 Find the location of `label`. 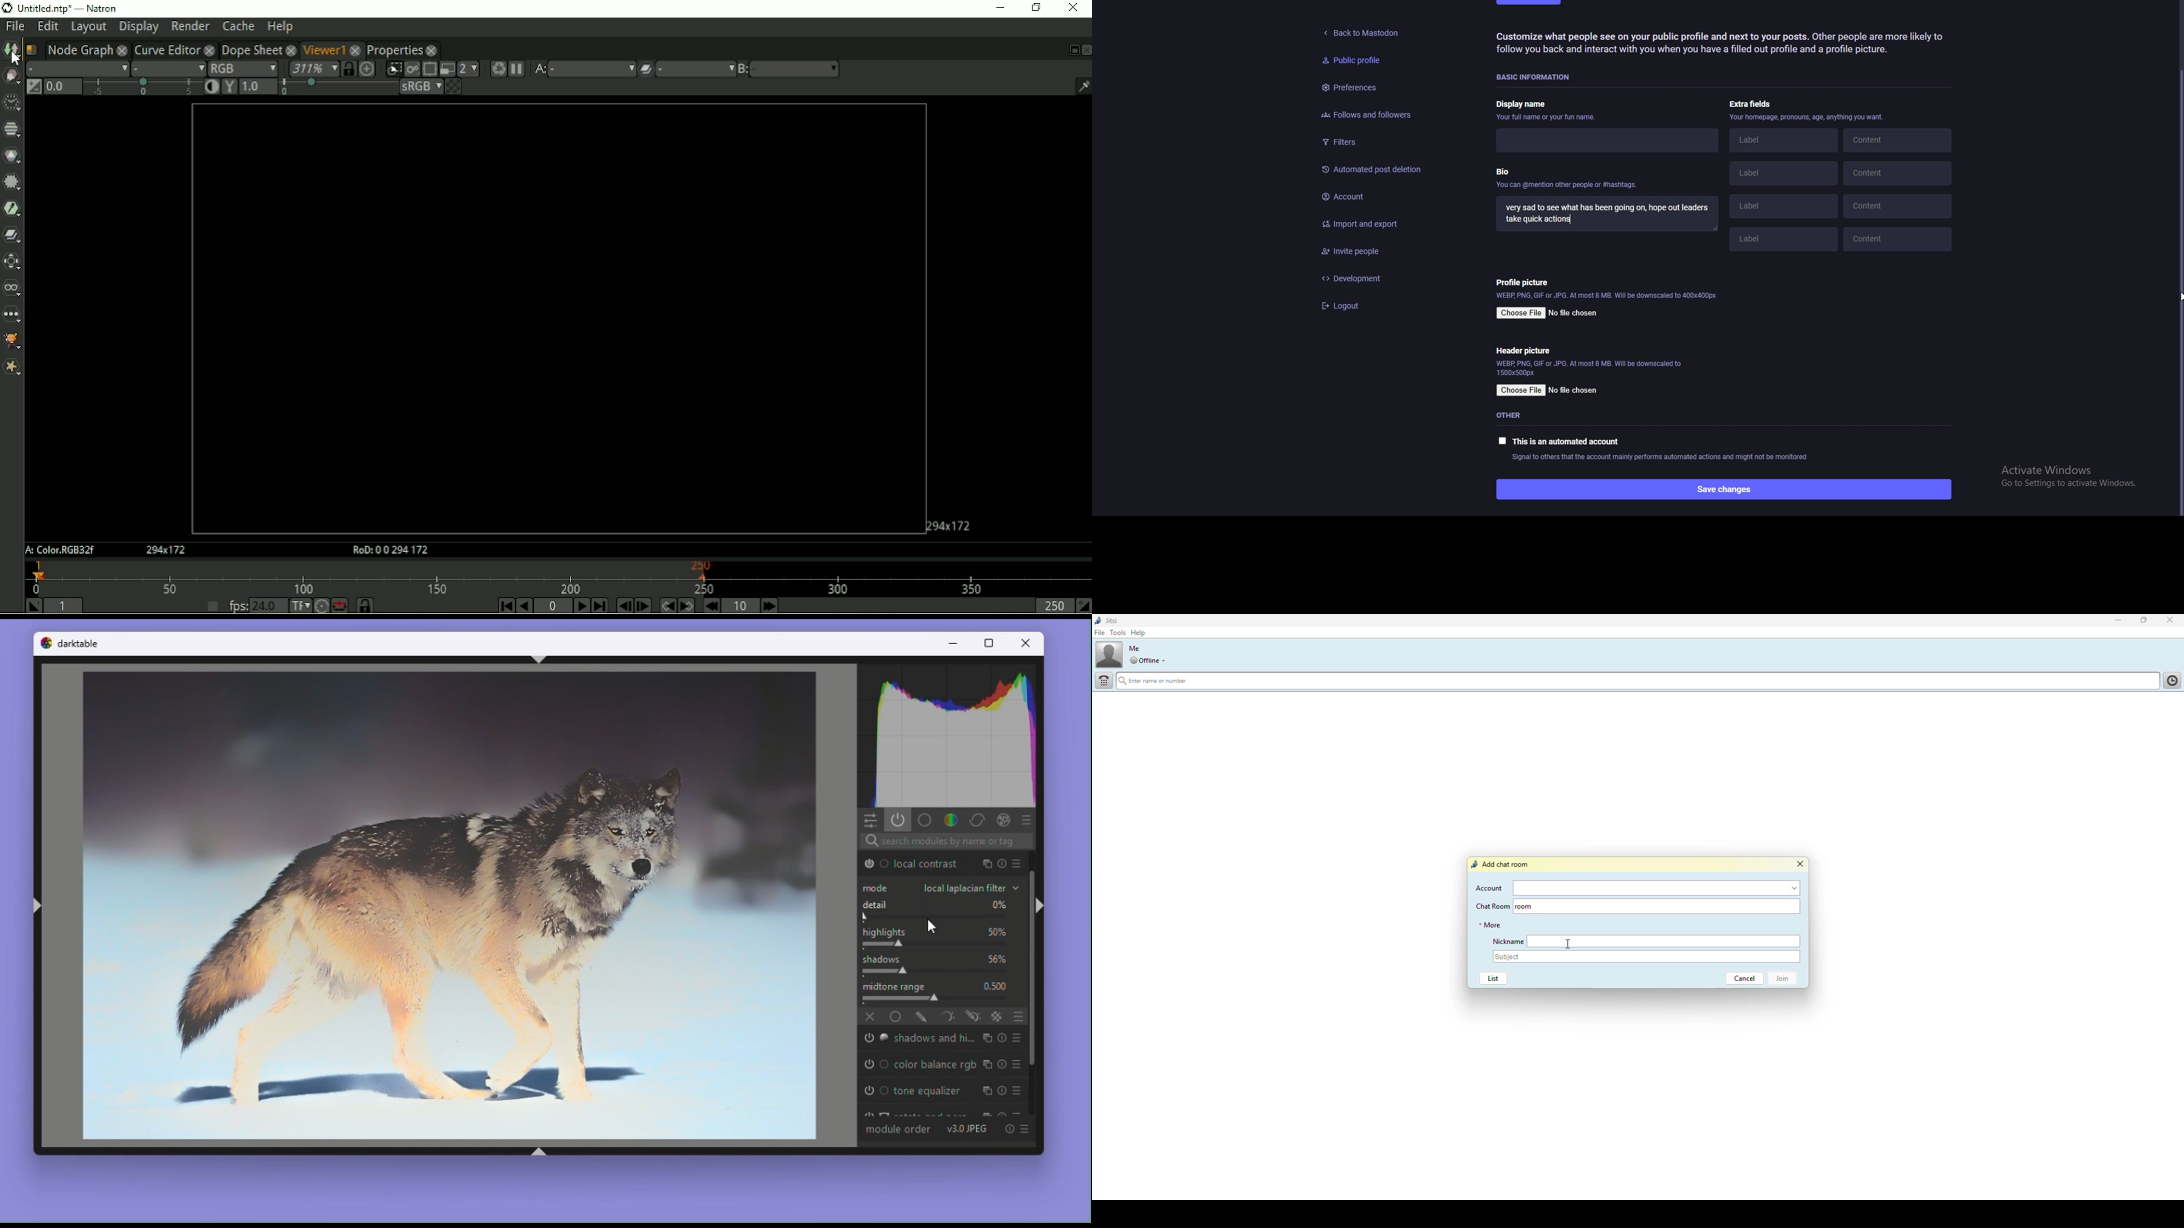

label is located at coordinates (1783, 175).